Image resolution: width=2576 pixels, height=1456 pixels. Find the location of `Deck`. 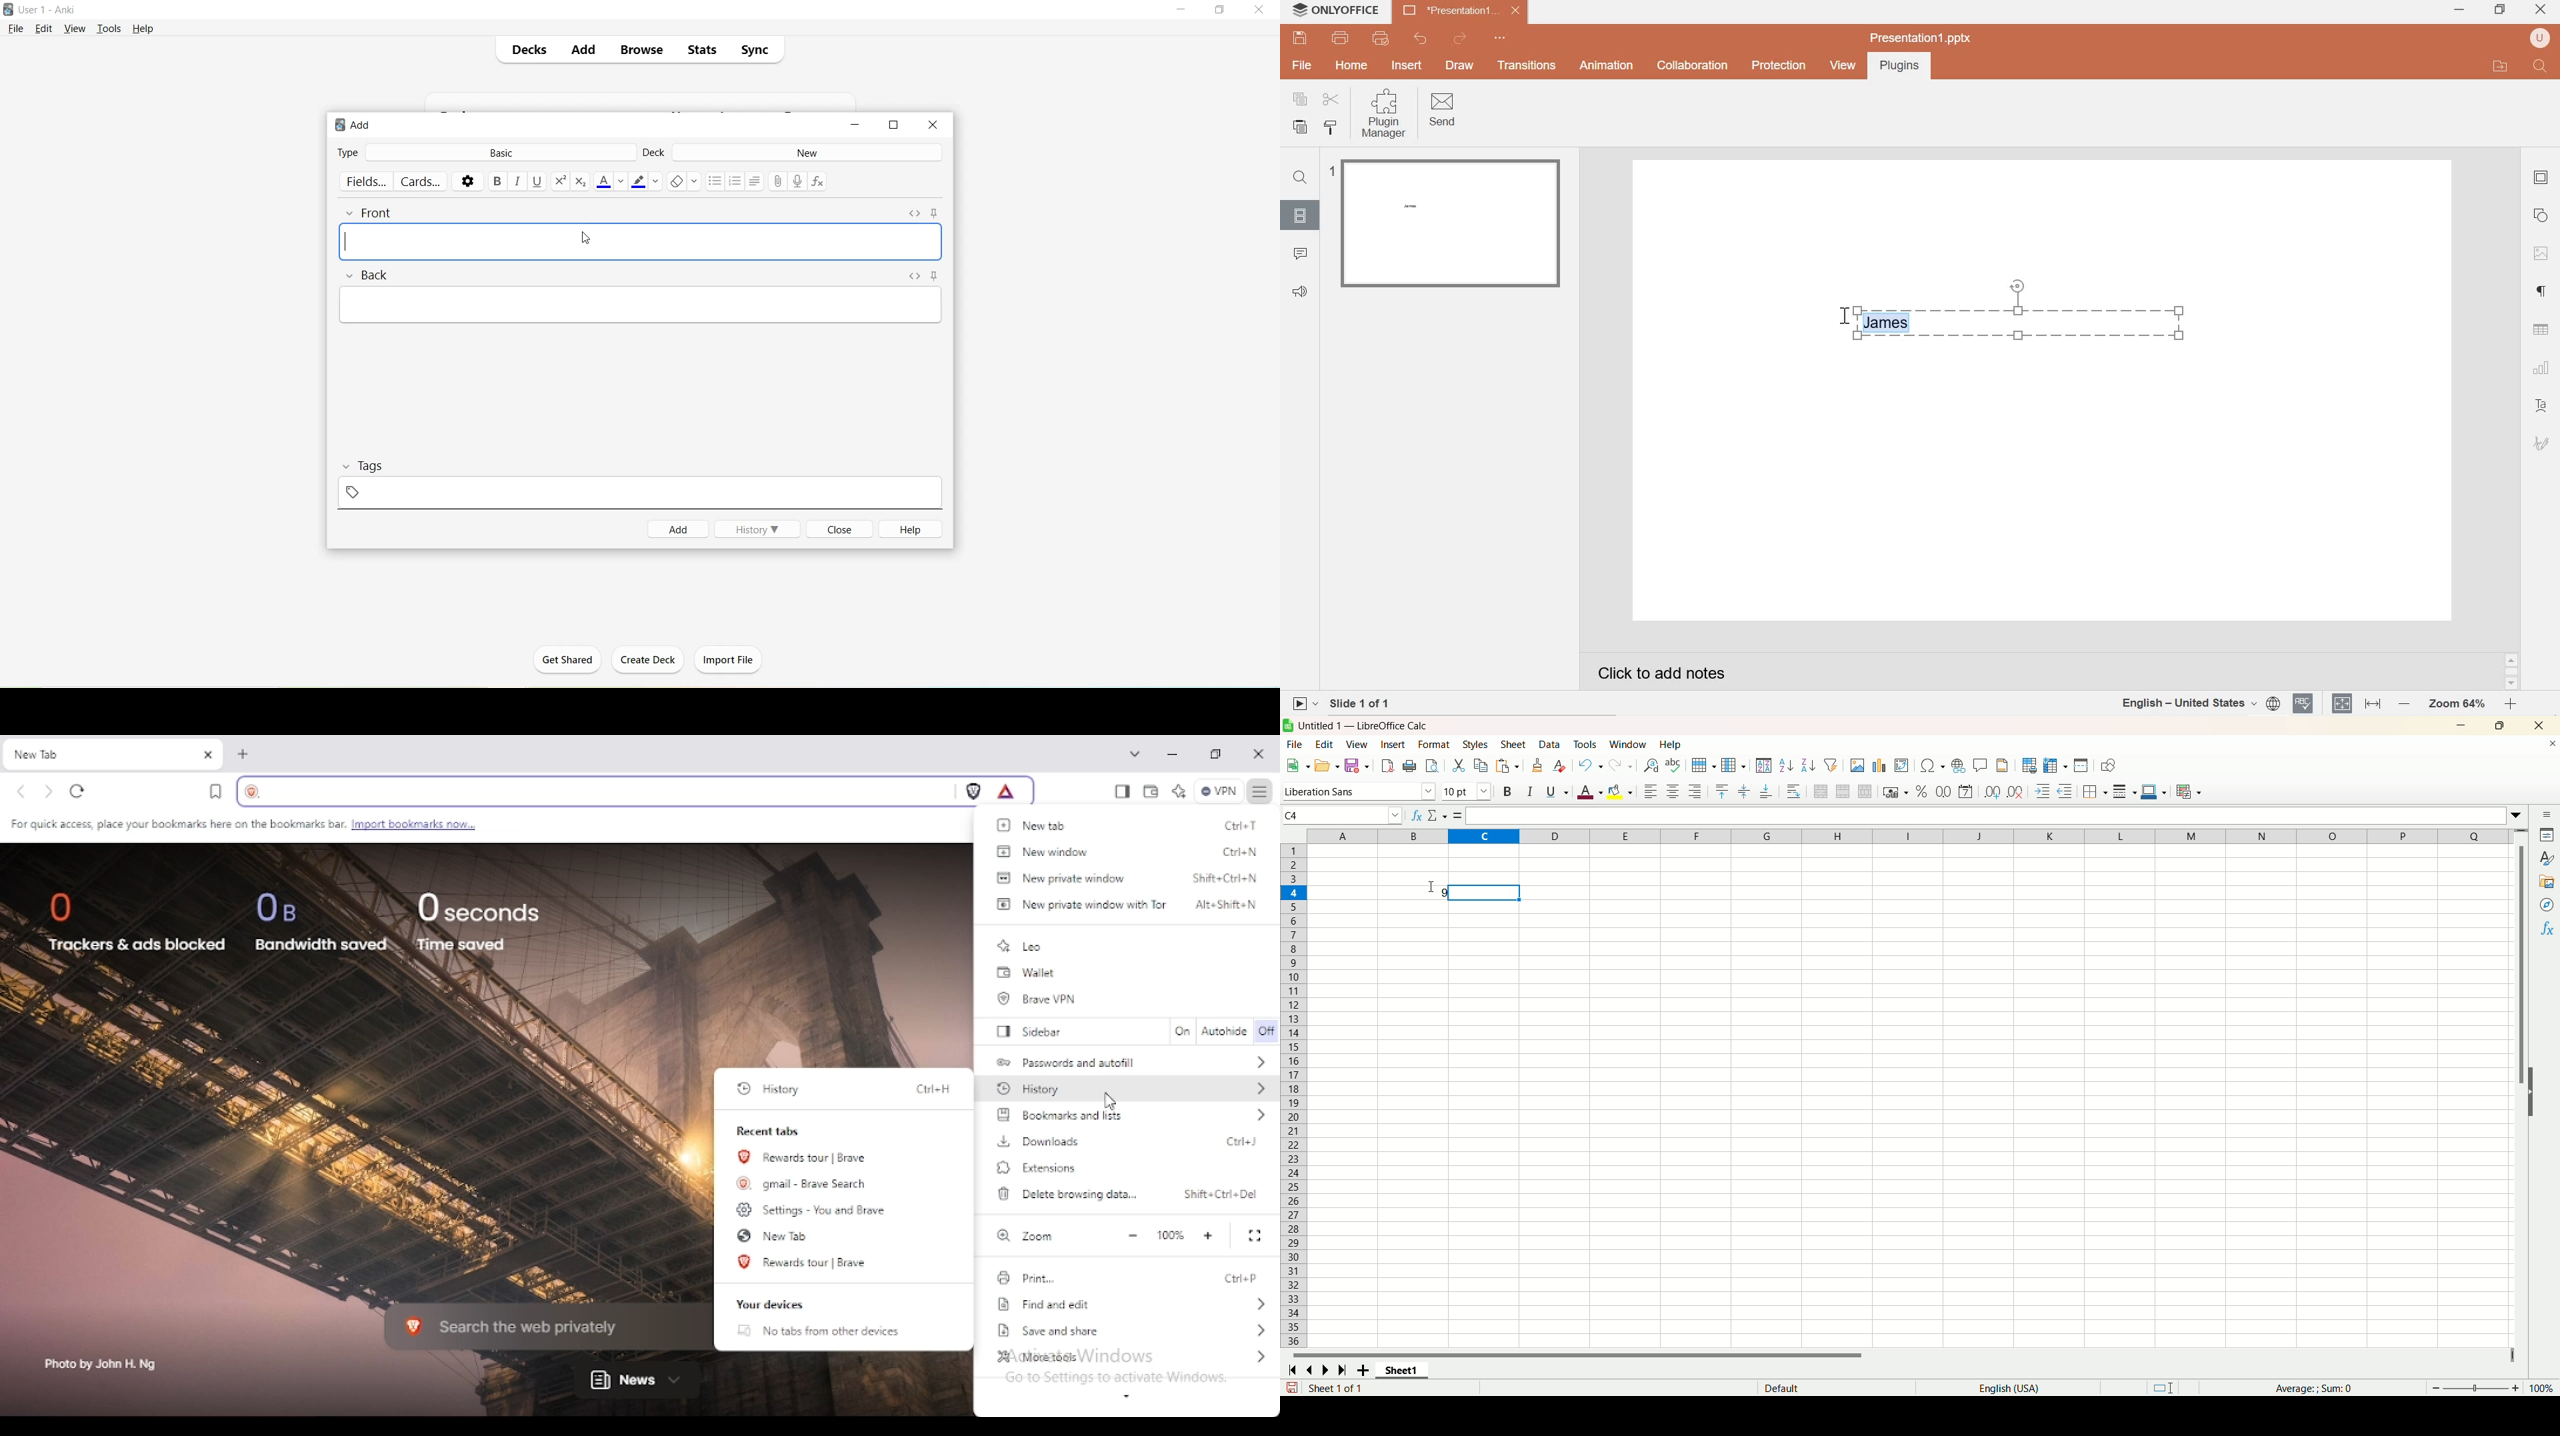

Deck is located at coordinates (655, 155).